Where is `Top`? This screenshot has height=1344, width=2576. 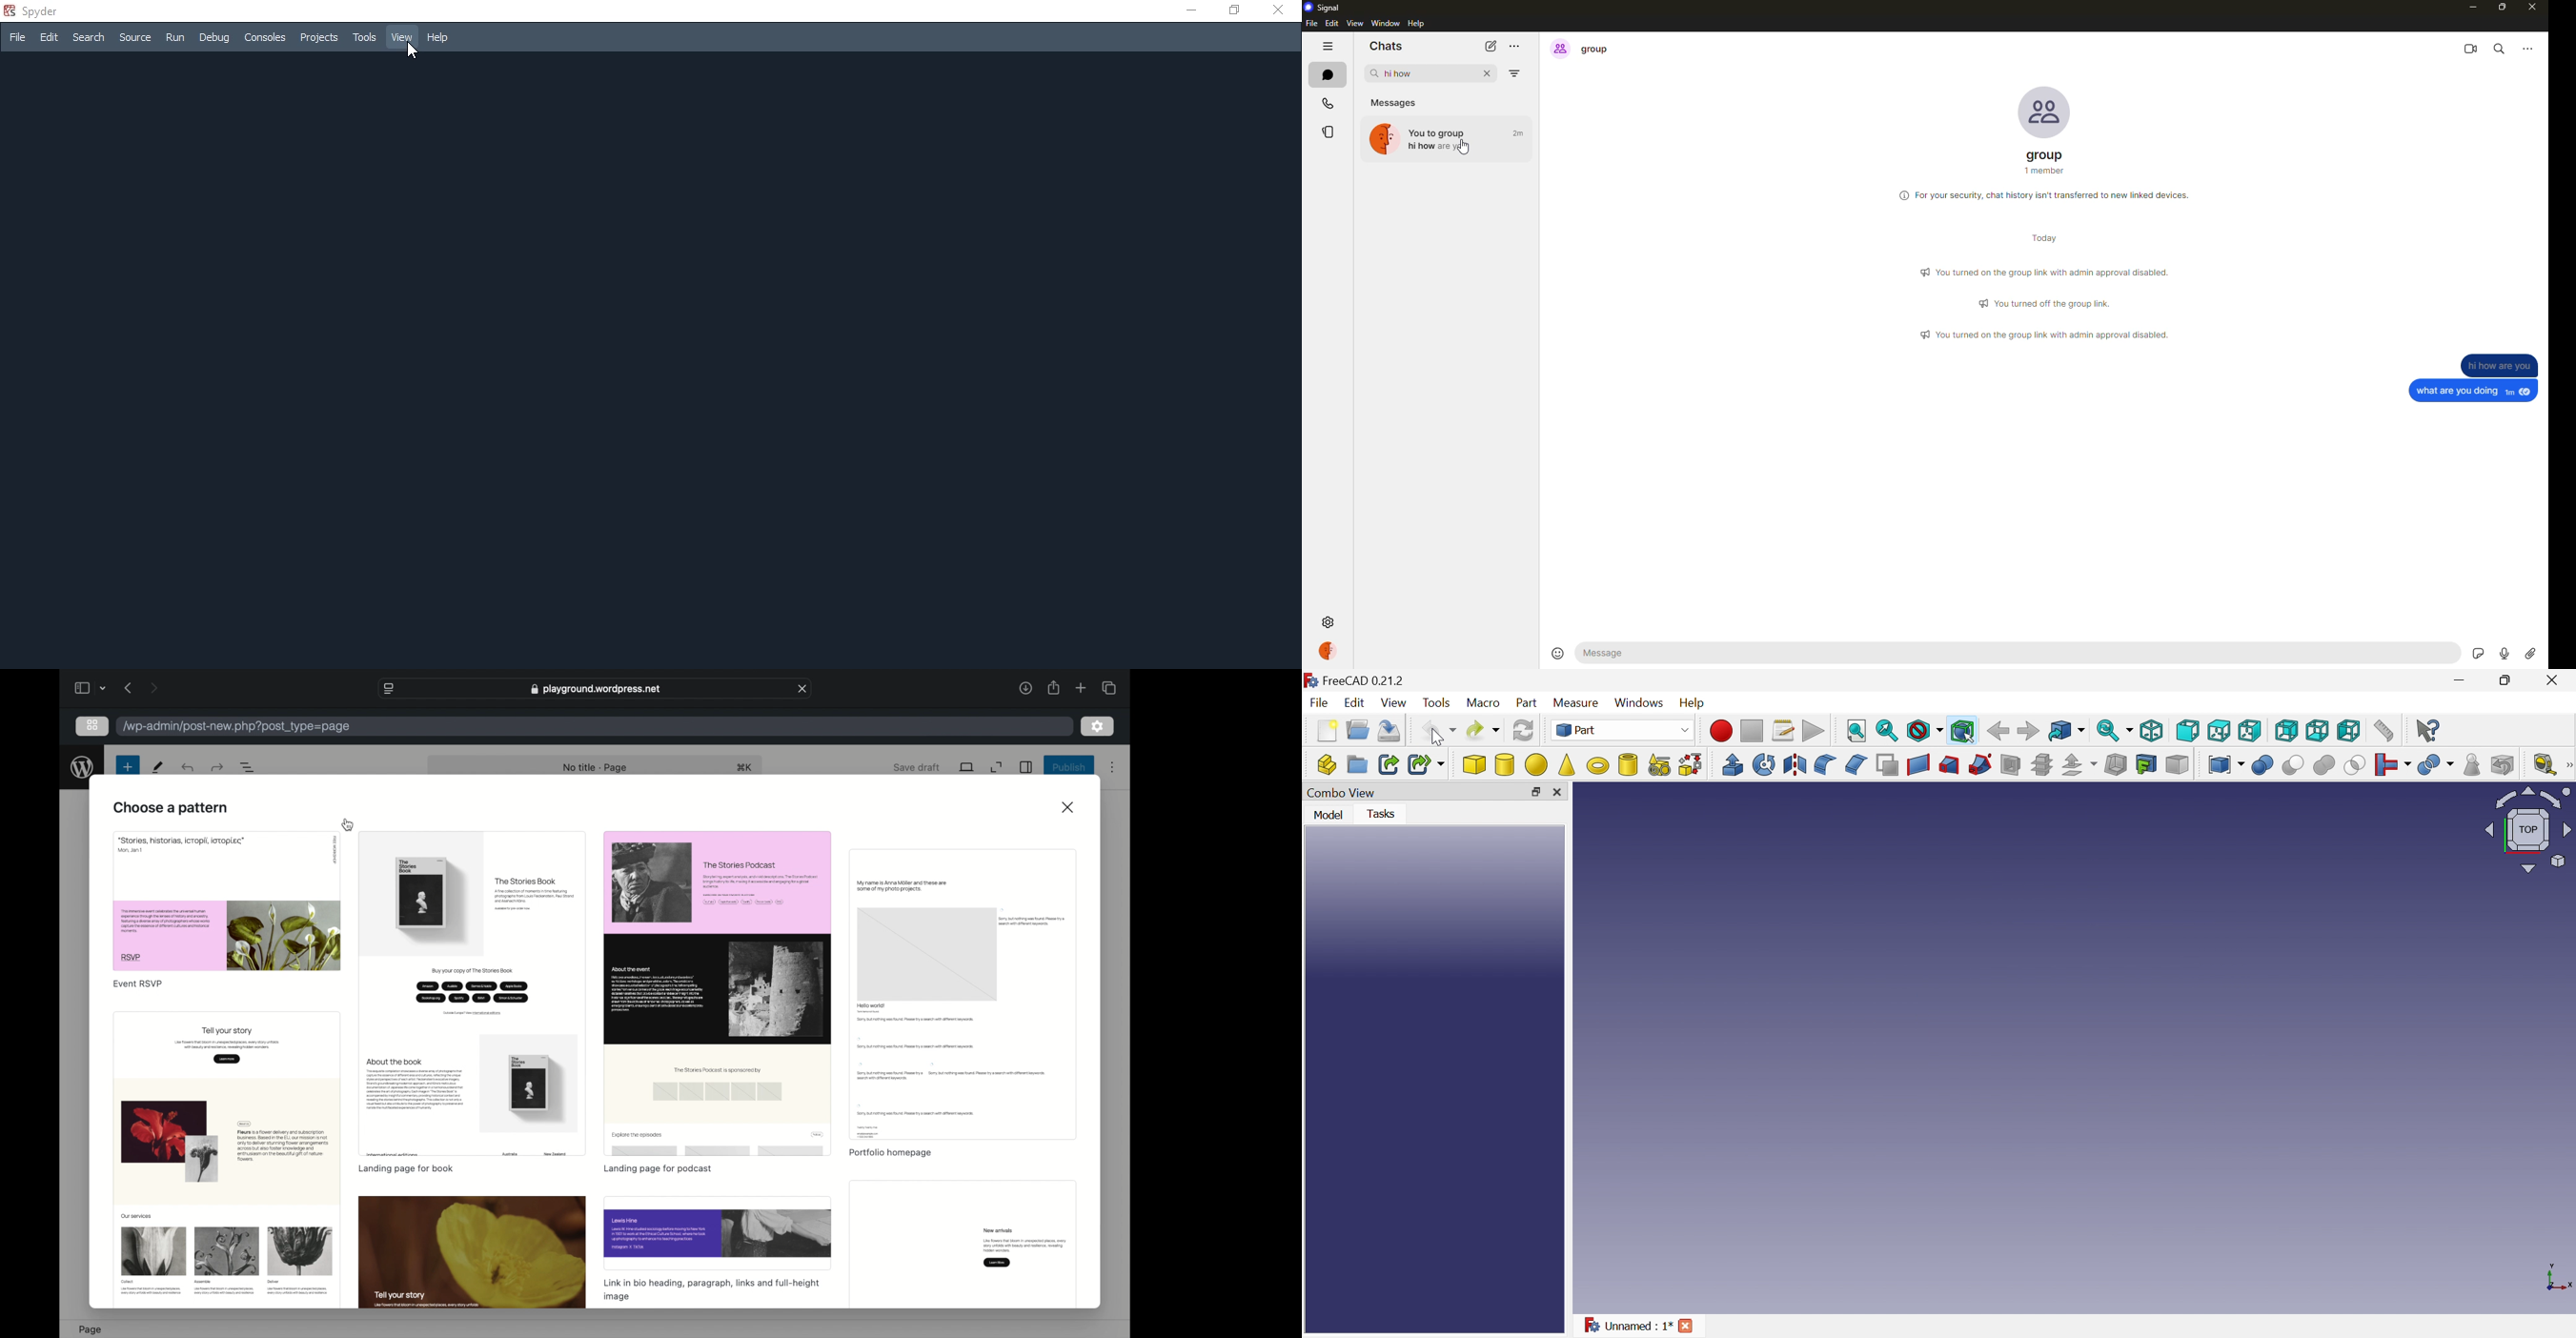
Top is located at coordinates (2219, 730).